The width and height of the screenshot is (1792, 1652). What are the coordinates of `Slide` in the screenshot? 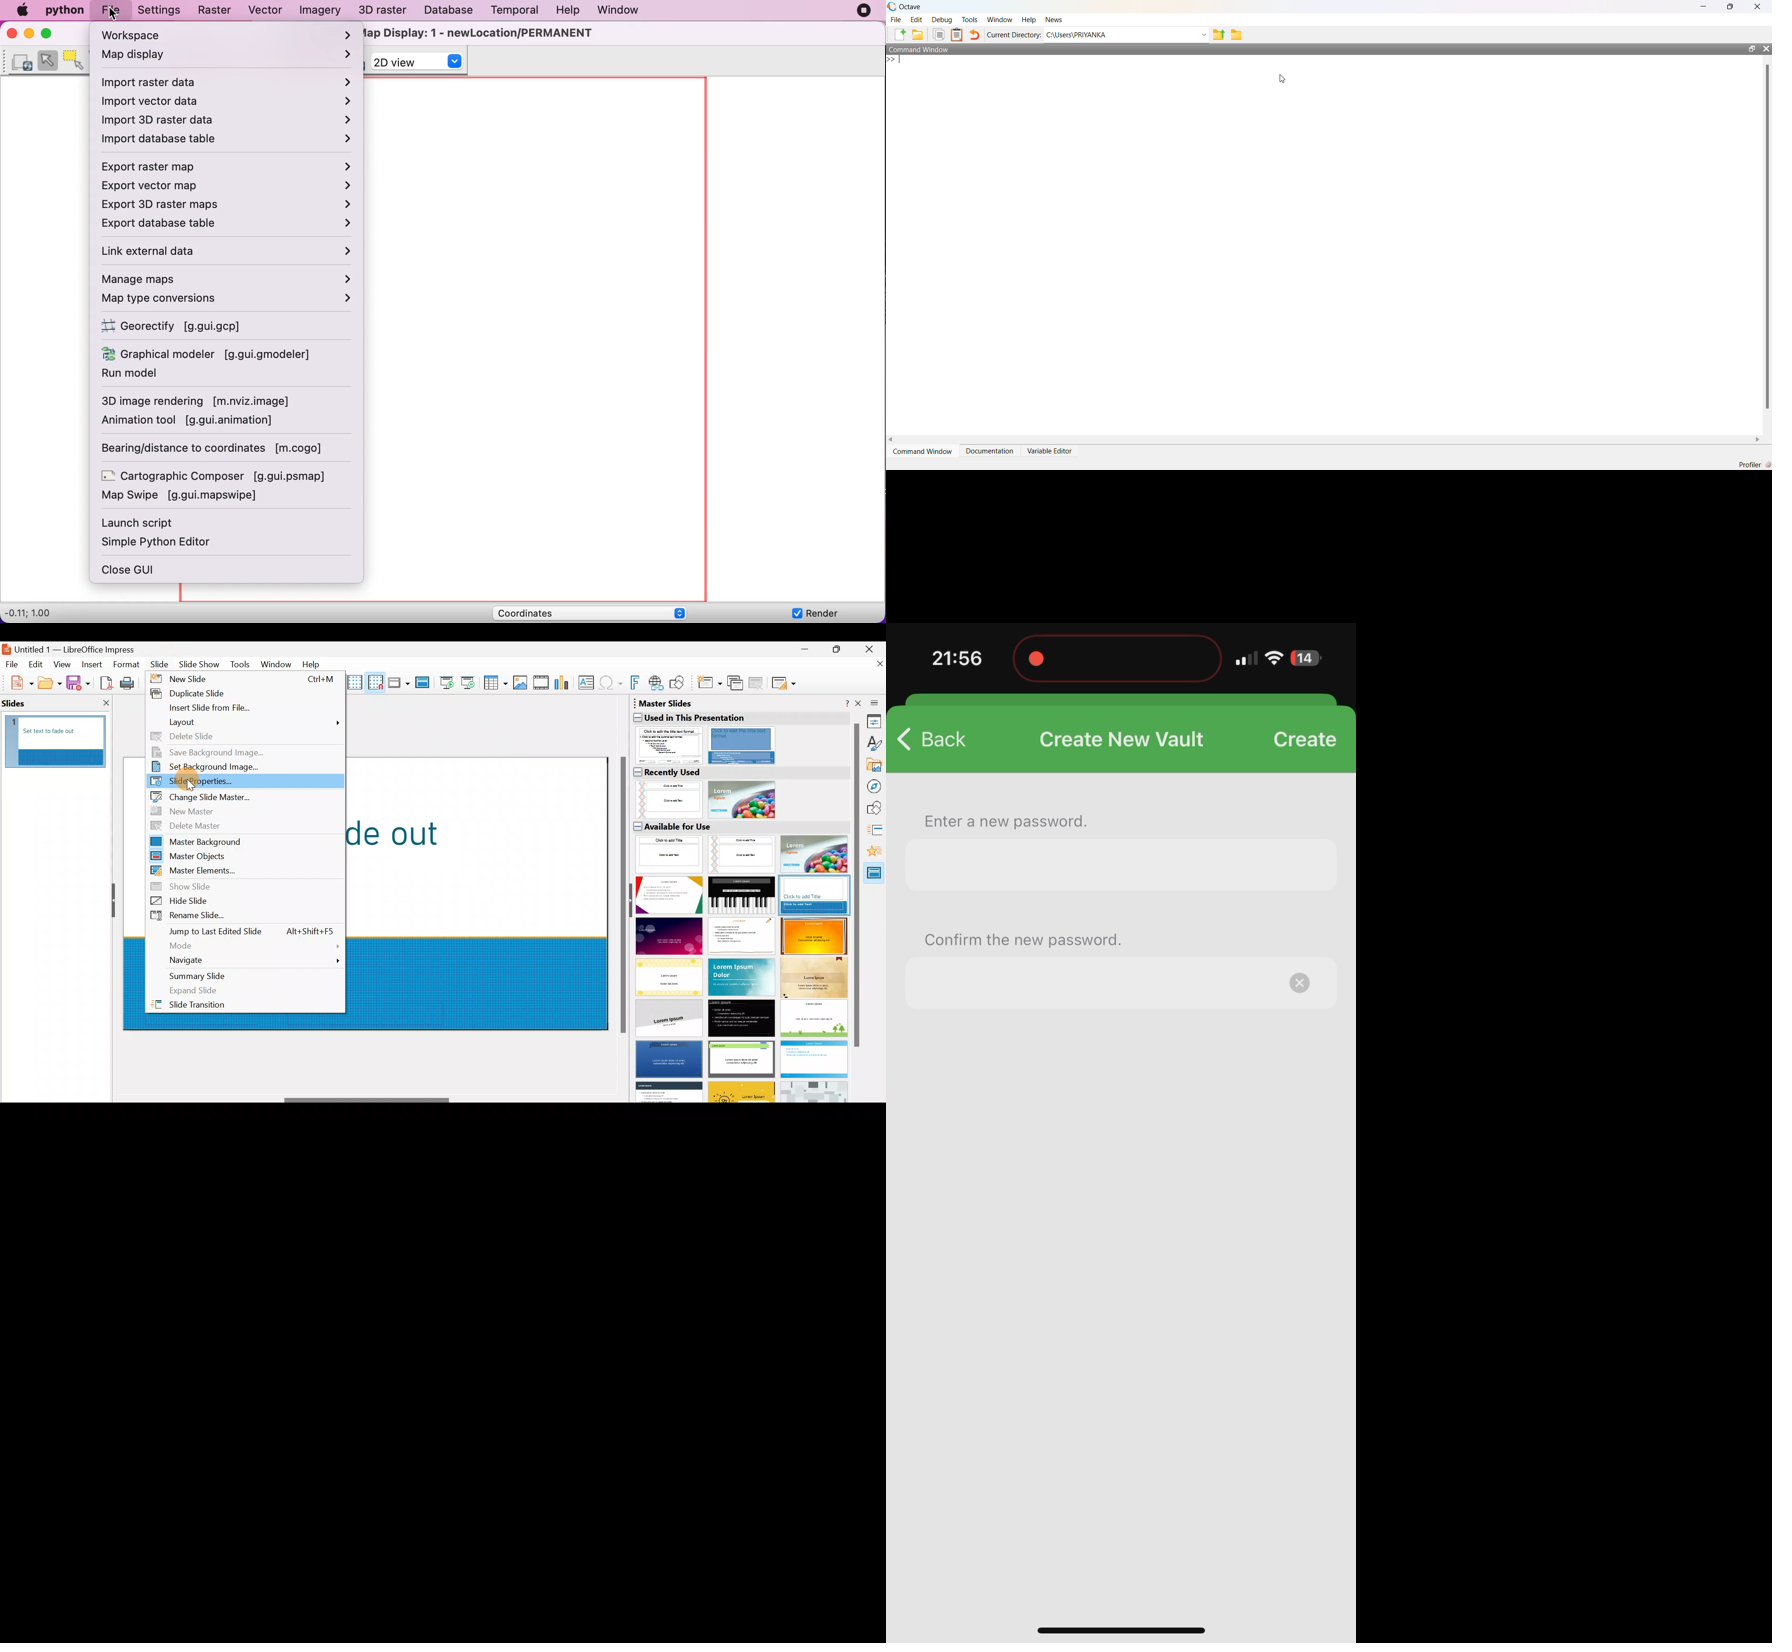 It's located at (161, 664).